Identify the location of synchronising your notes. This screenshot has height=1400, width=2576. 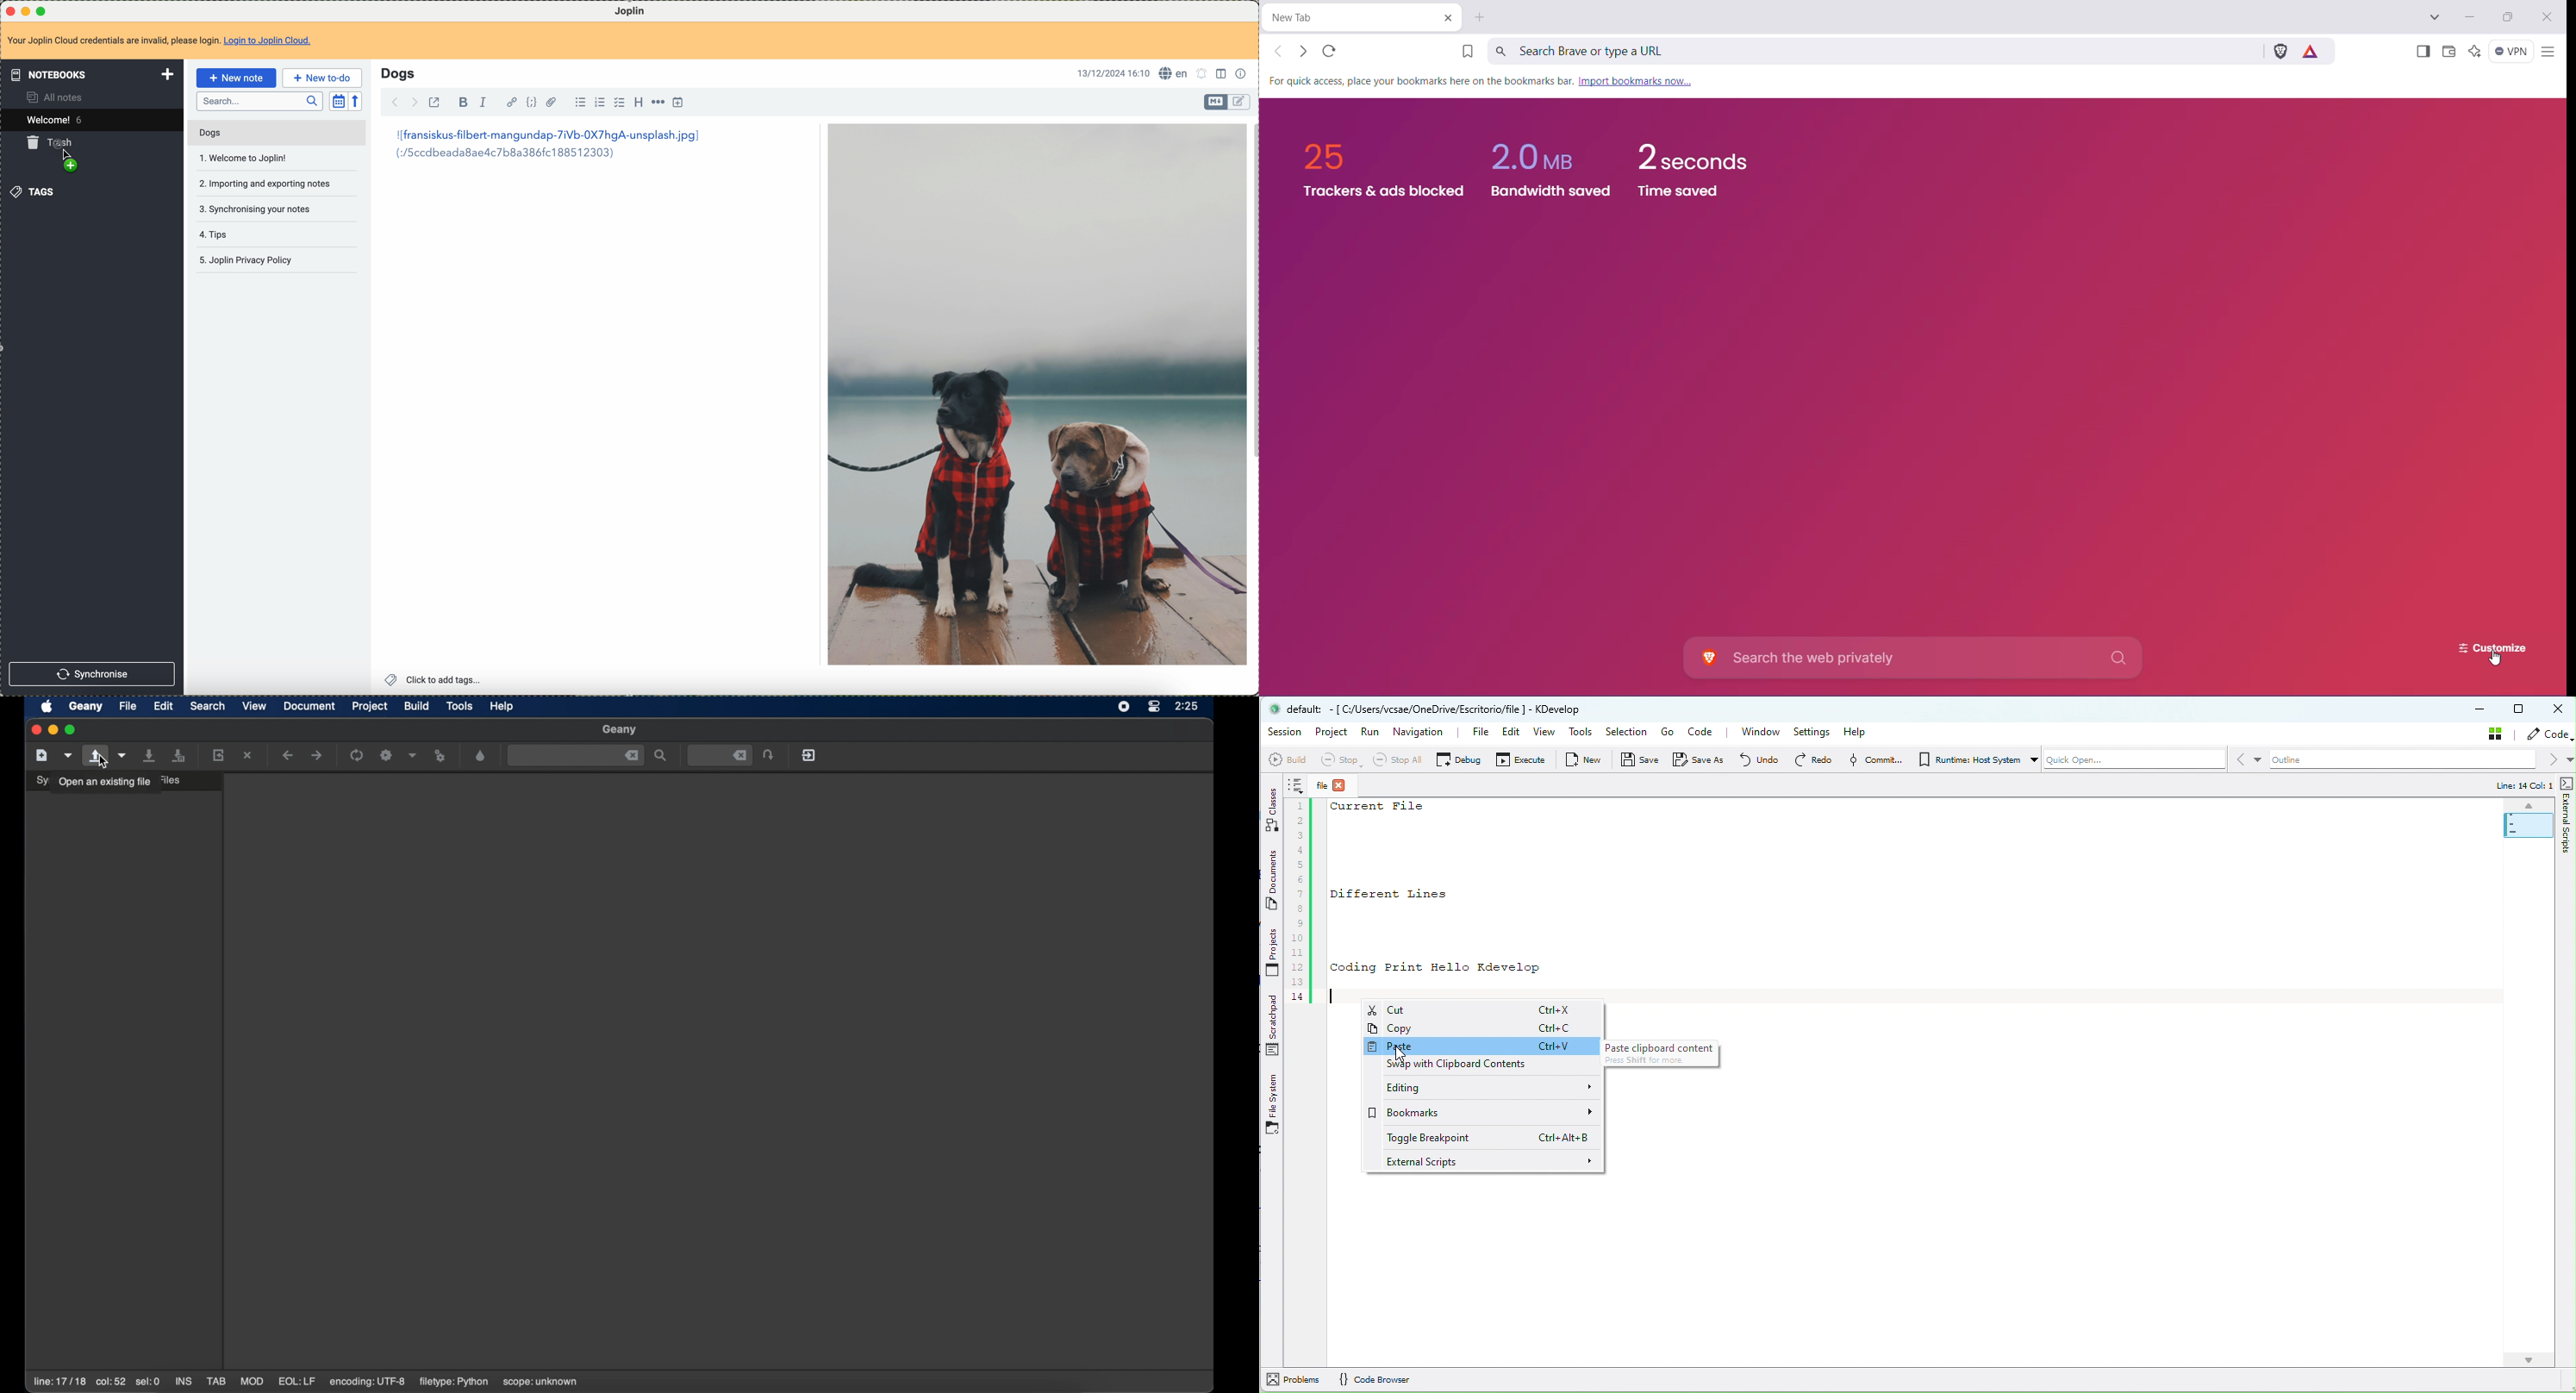
(258, 208).